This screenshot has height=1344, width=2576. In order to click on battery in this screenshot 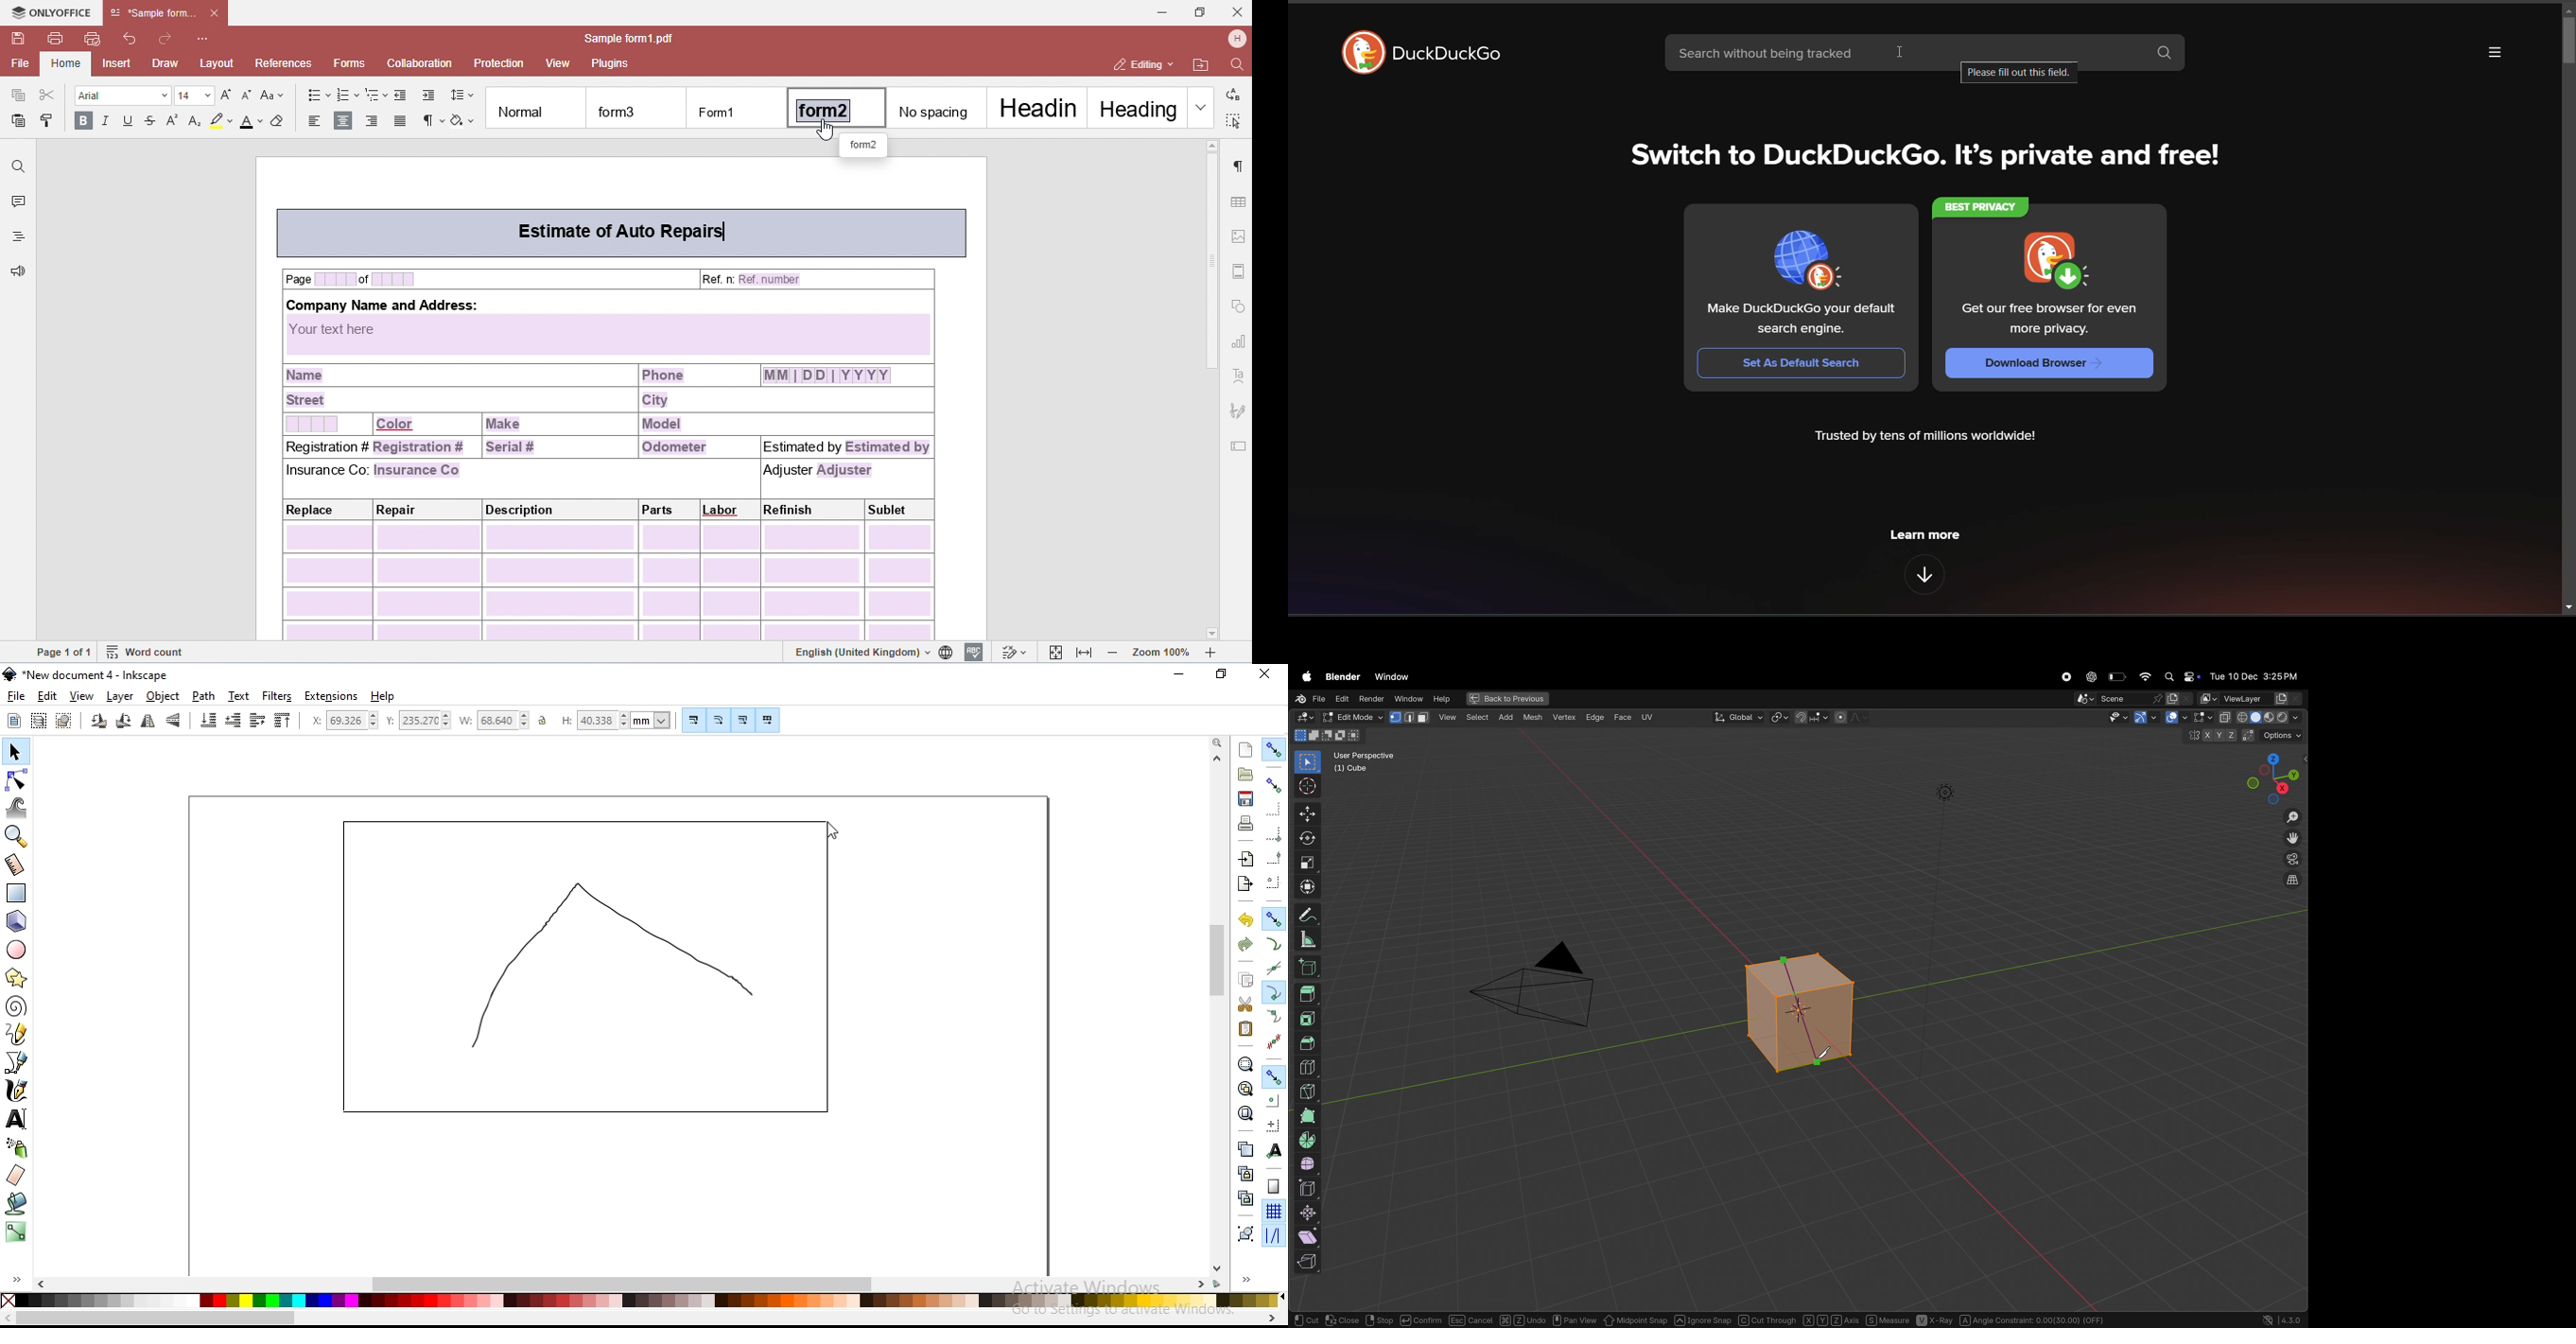, I will do `click(2117, 677)`.